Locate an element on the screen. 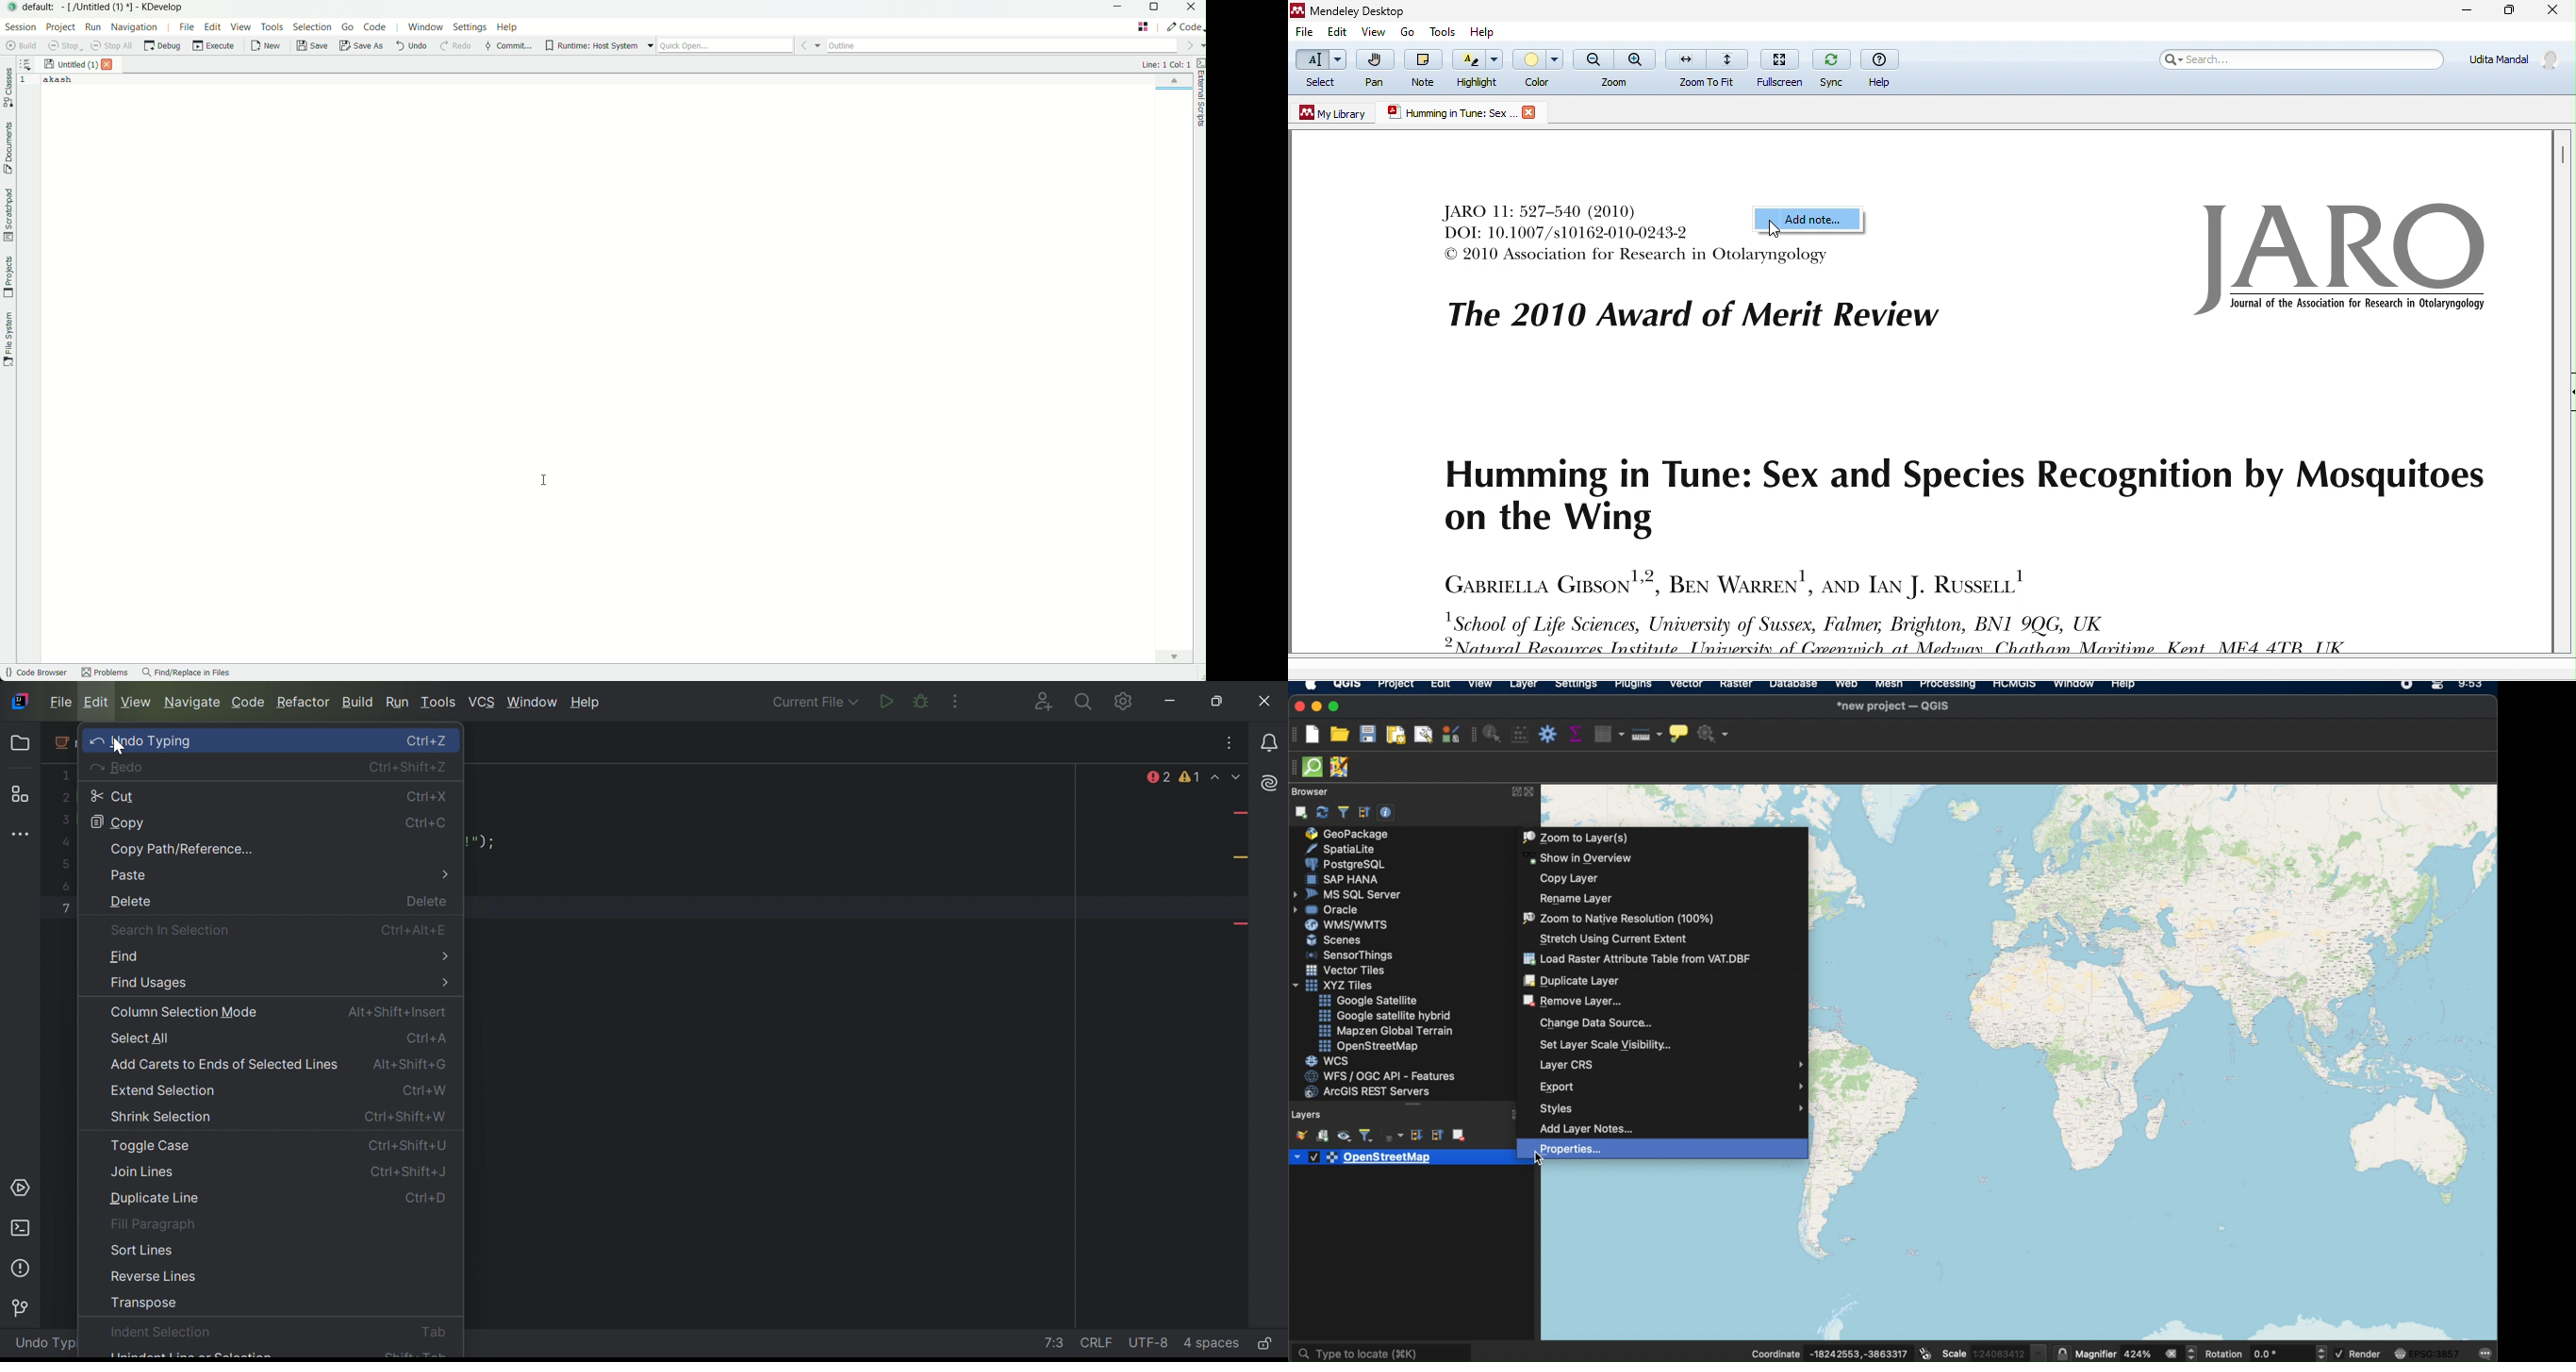 This screenshot has width=2576, height=1372. open field calculator is located at coordinates (1521, 734).